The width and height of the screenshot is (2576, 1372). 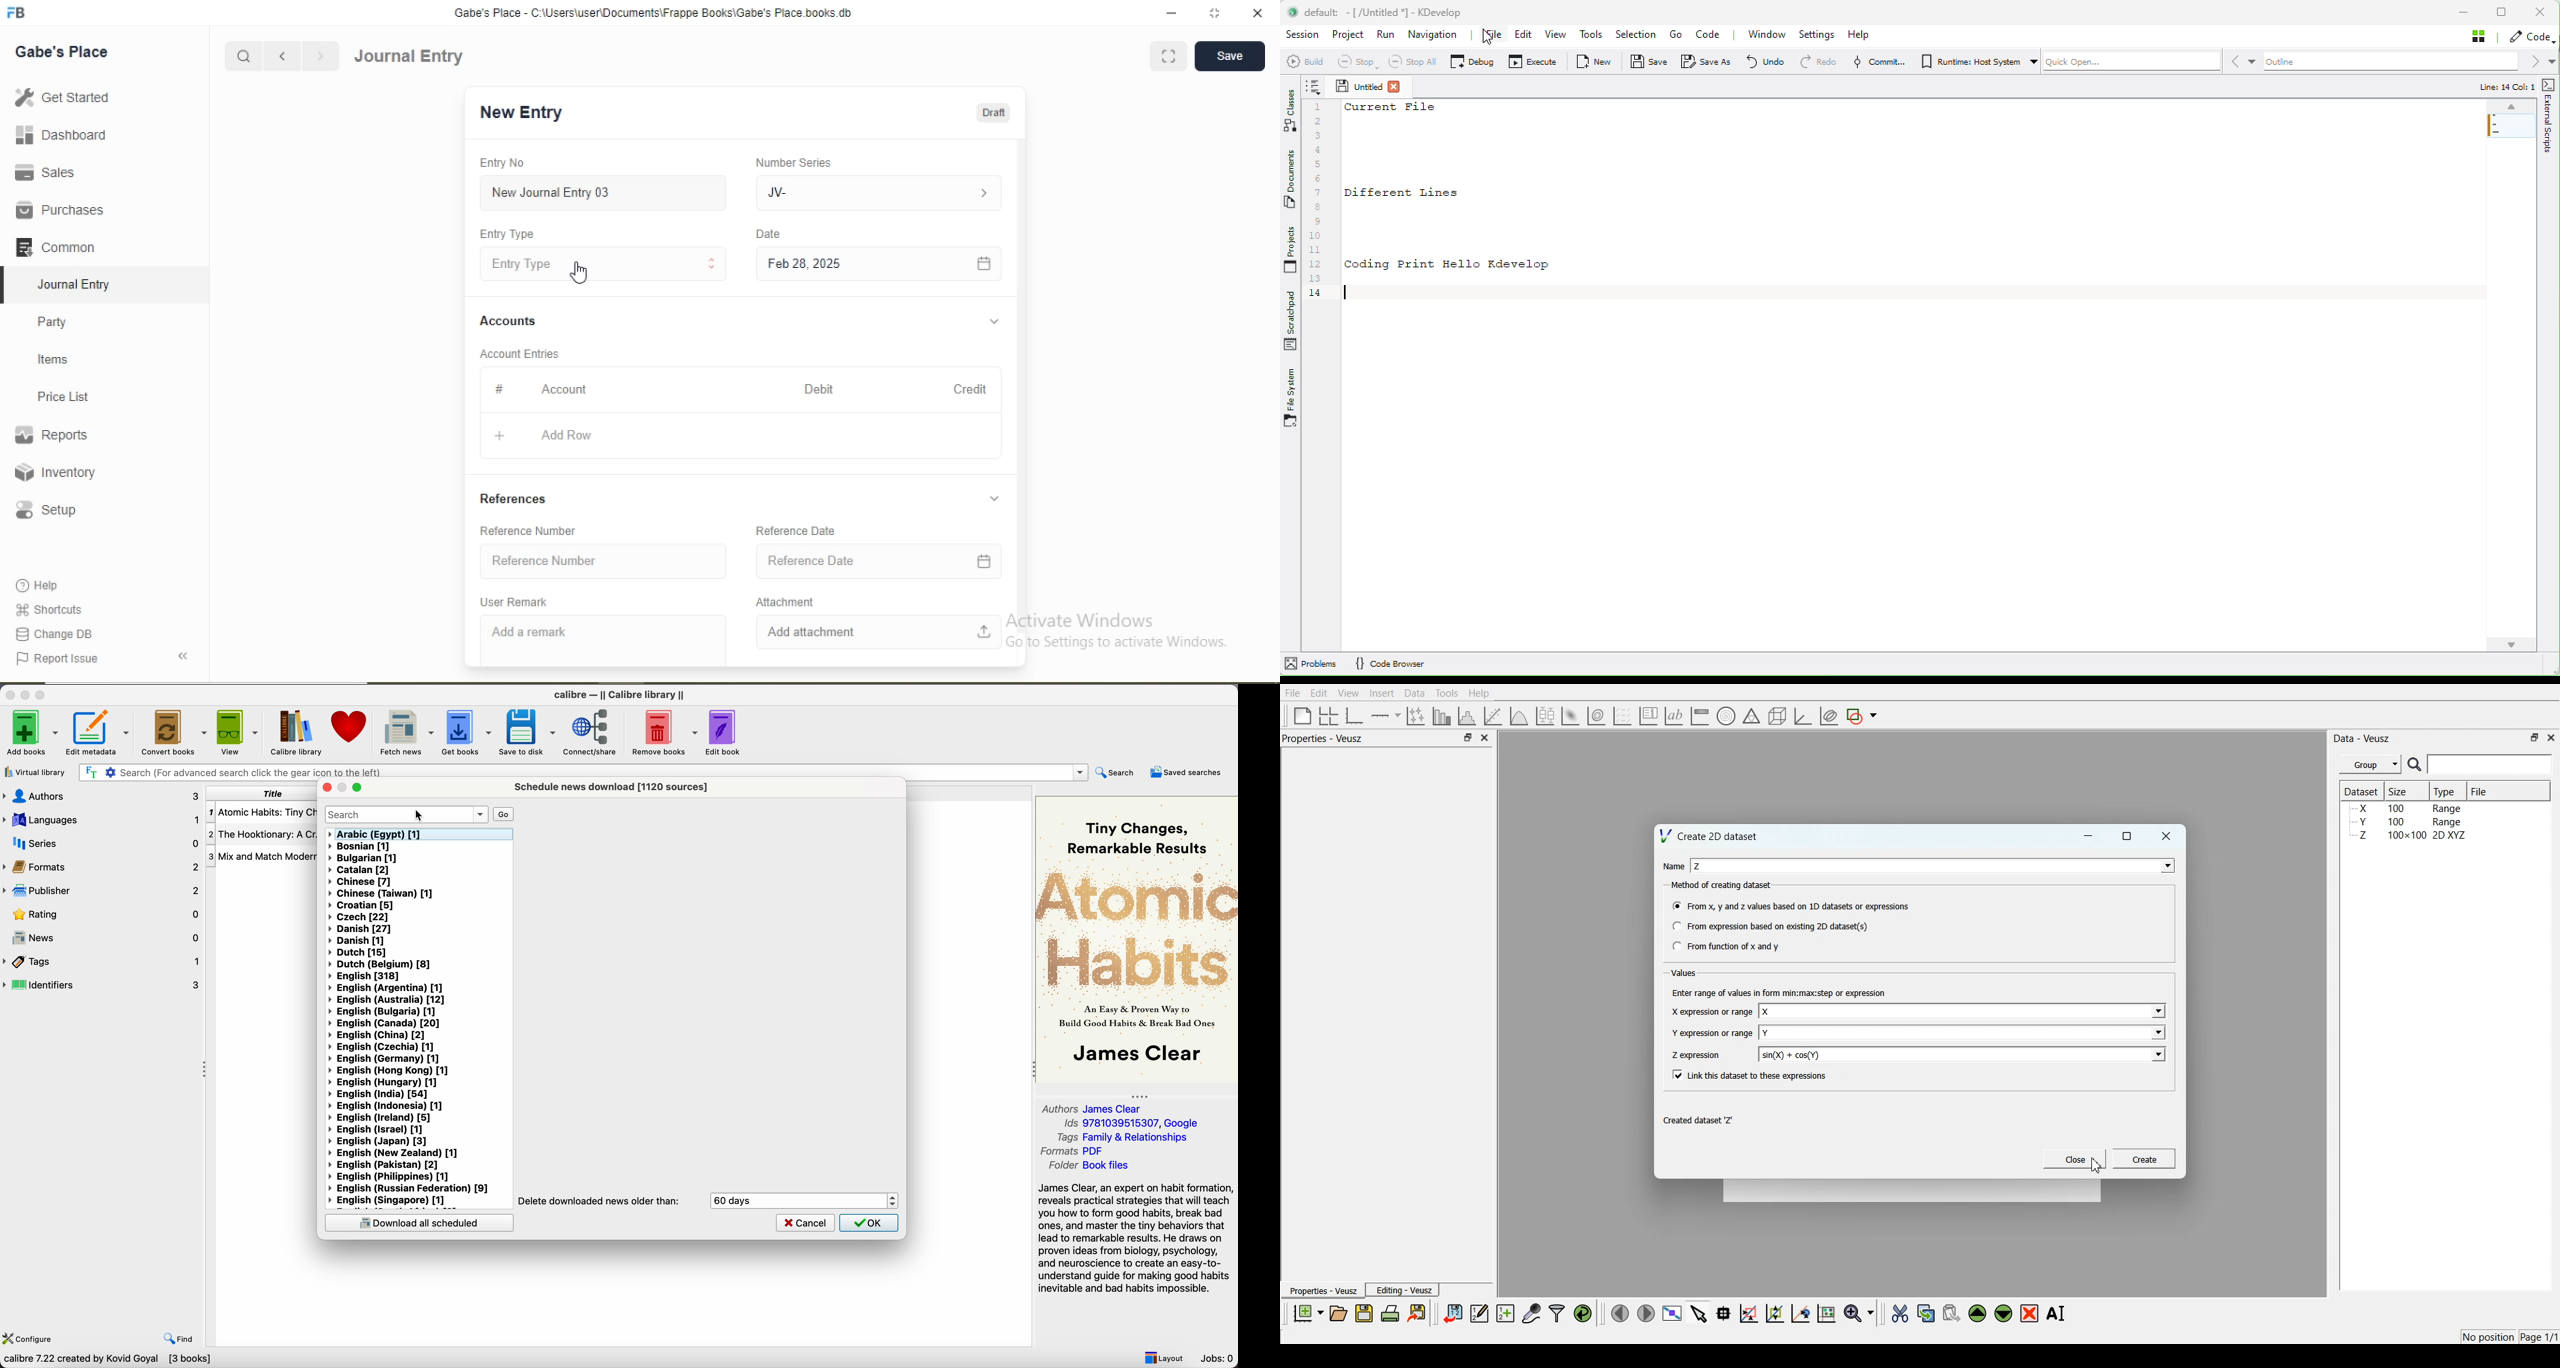 What do you see at coordinates (500, 388) in the screenshot?
I see `#` at bounding box center [500, 388].